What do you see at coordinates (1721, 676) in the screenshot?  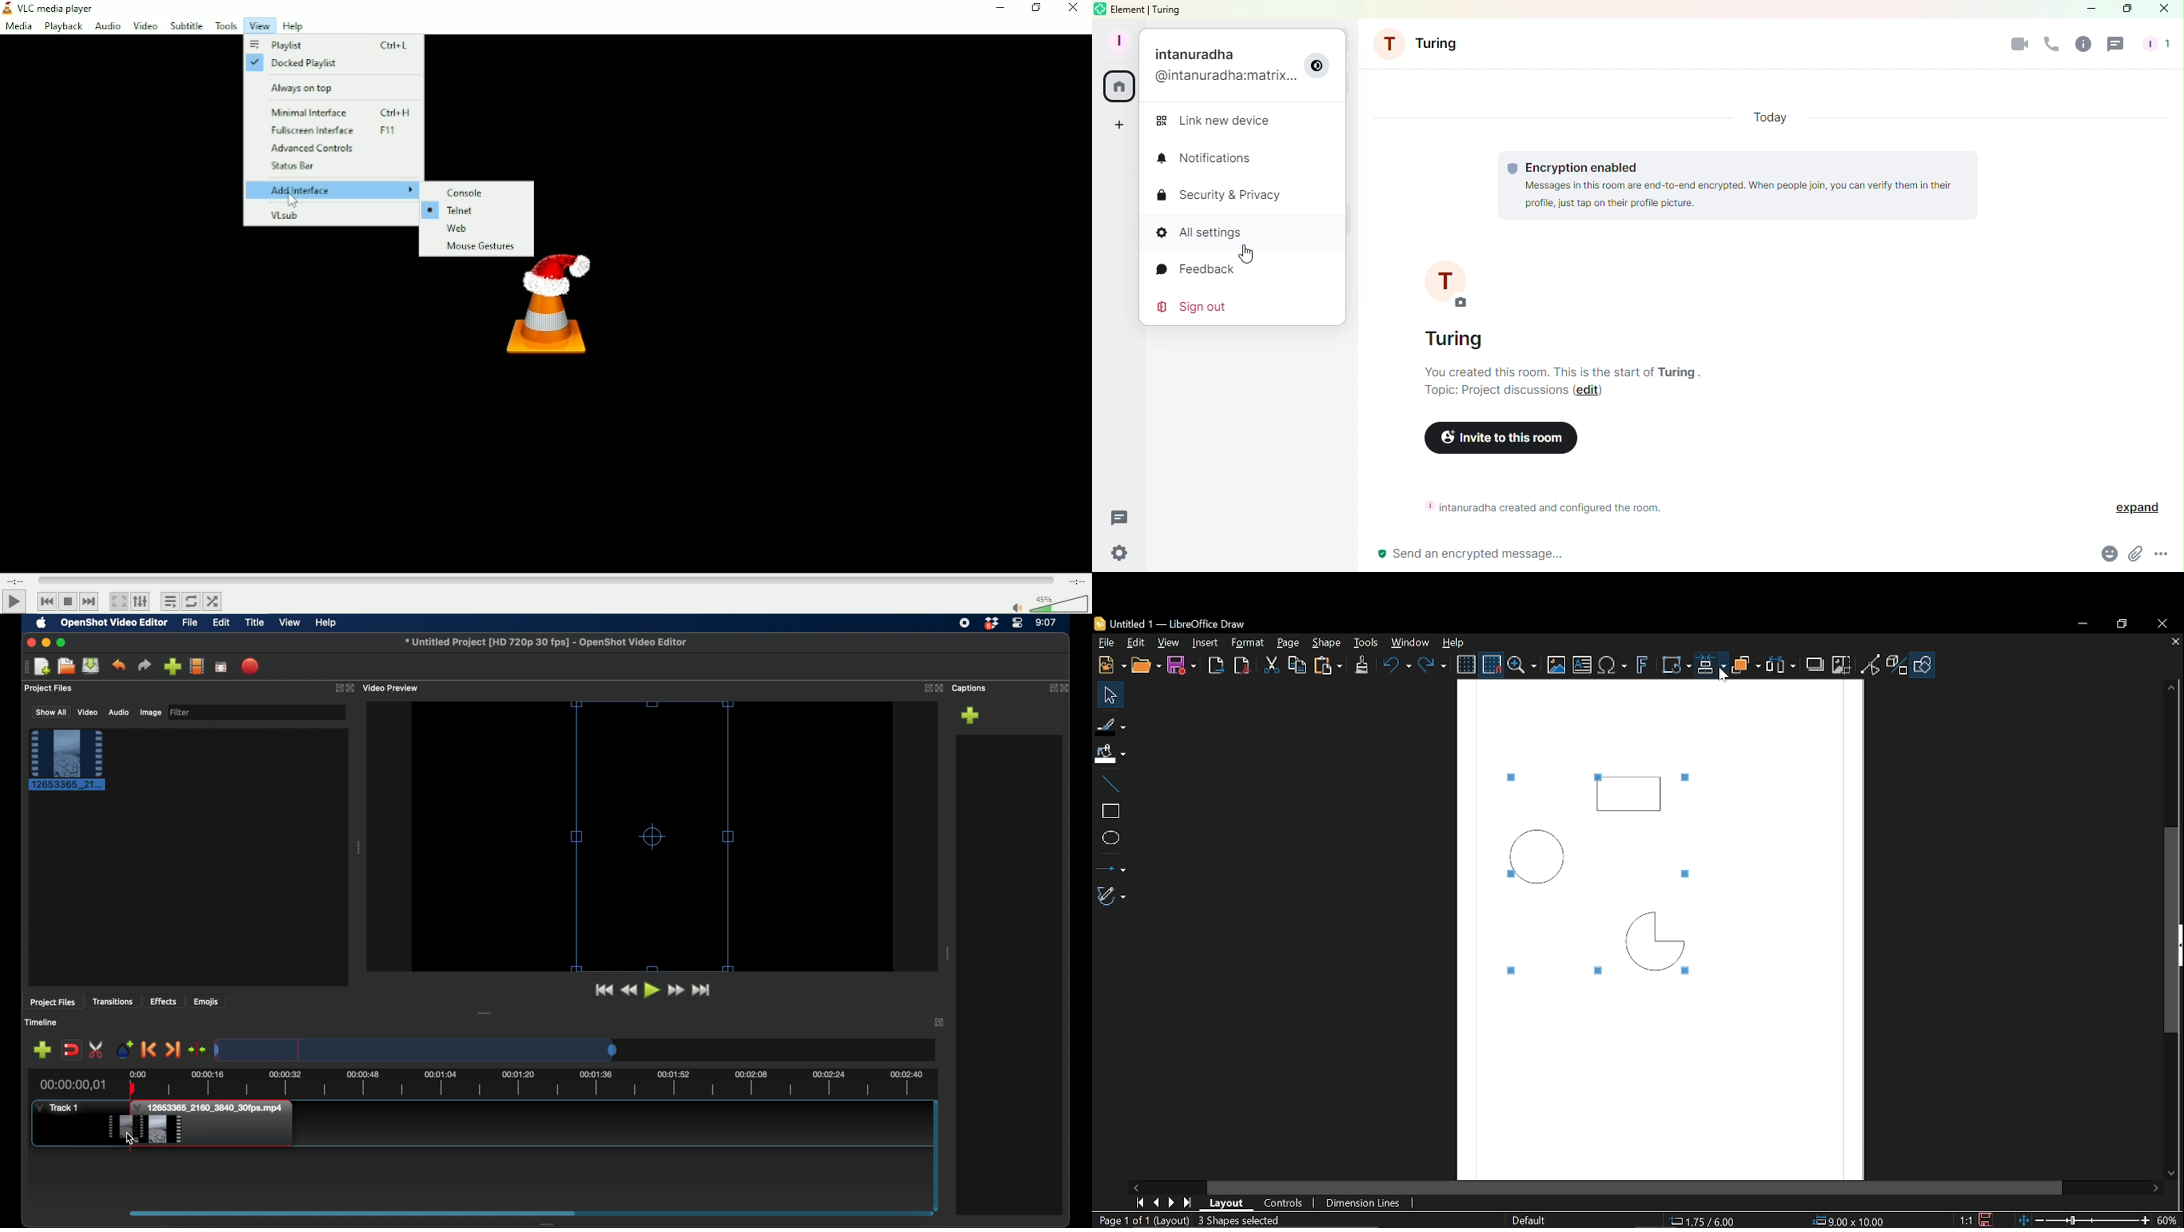 I see `Cursor` at bounding box center [1721, 676].